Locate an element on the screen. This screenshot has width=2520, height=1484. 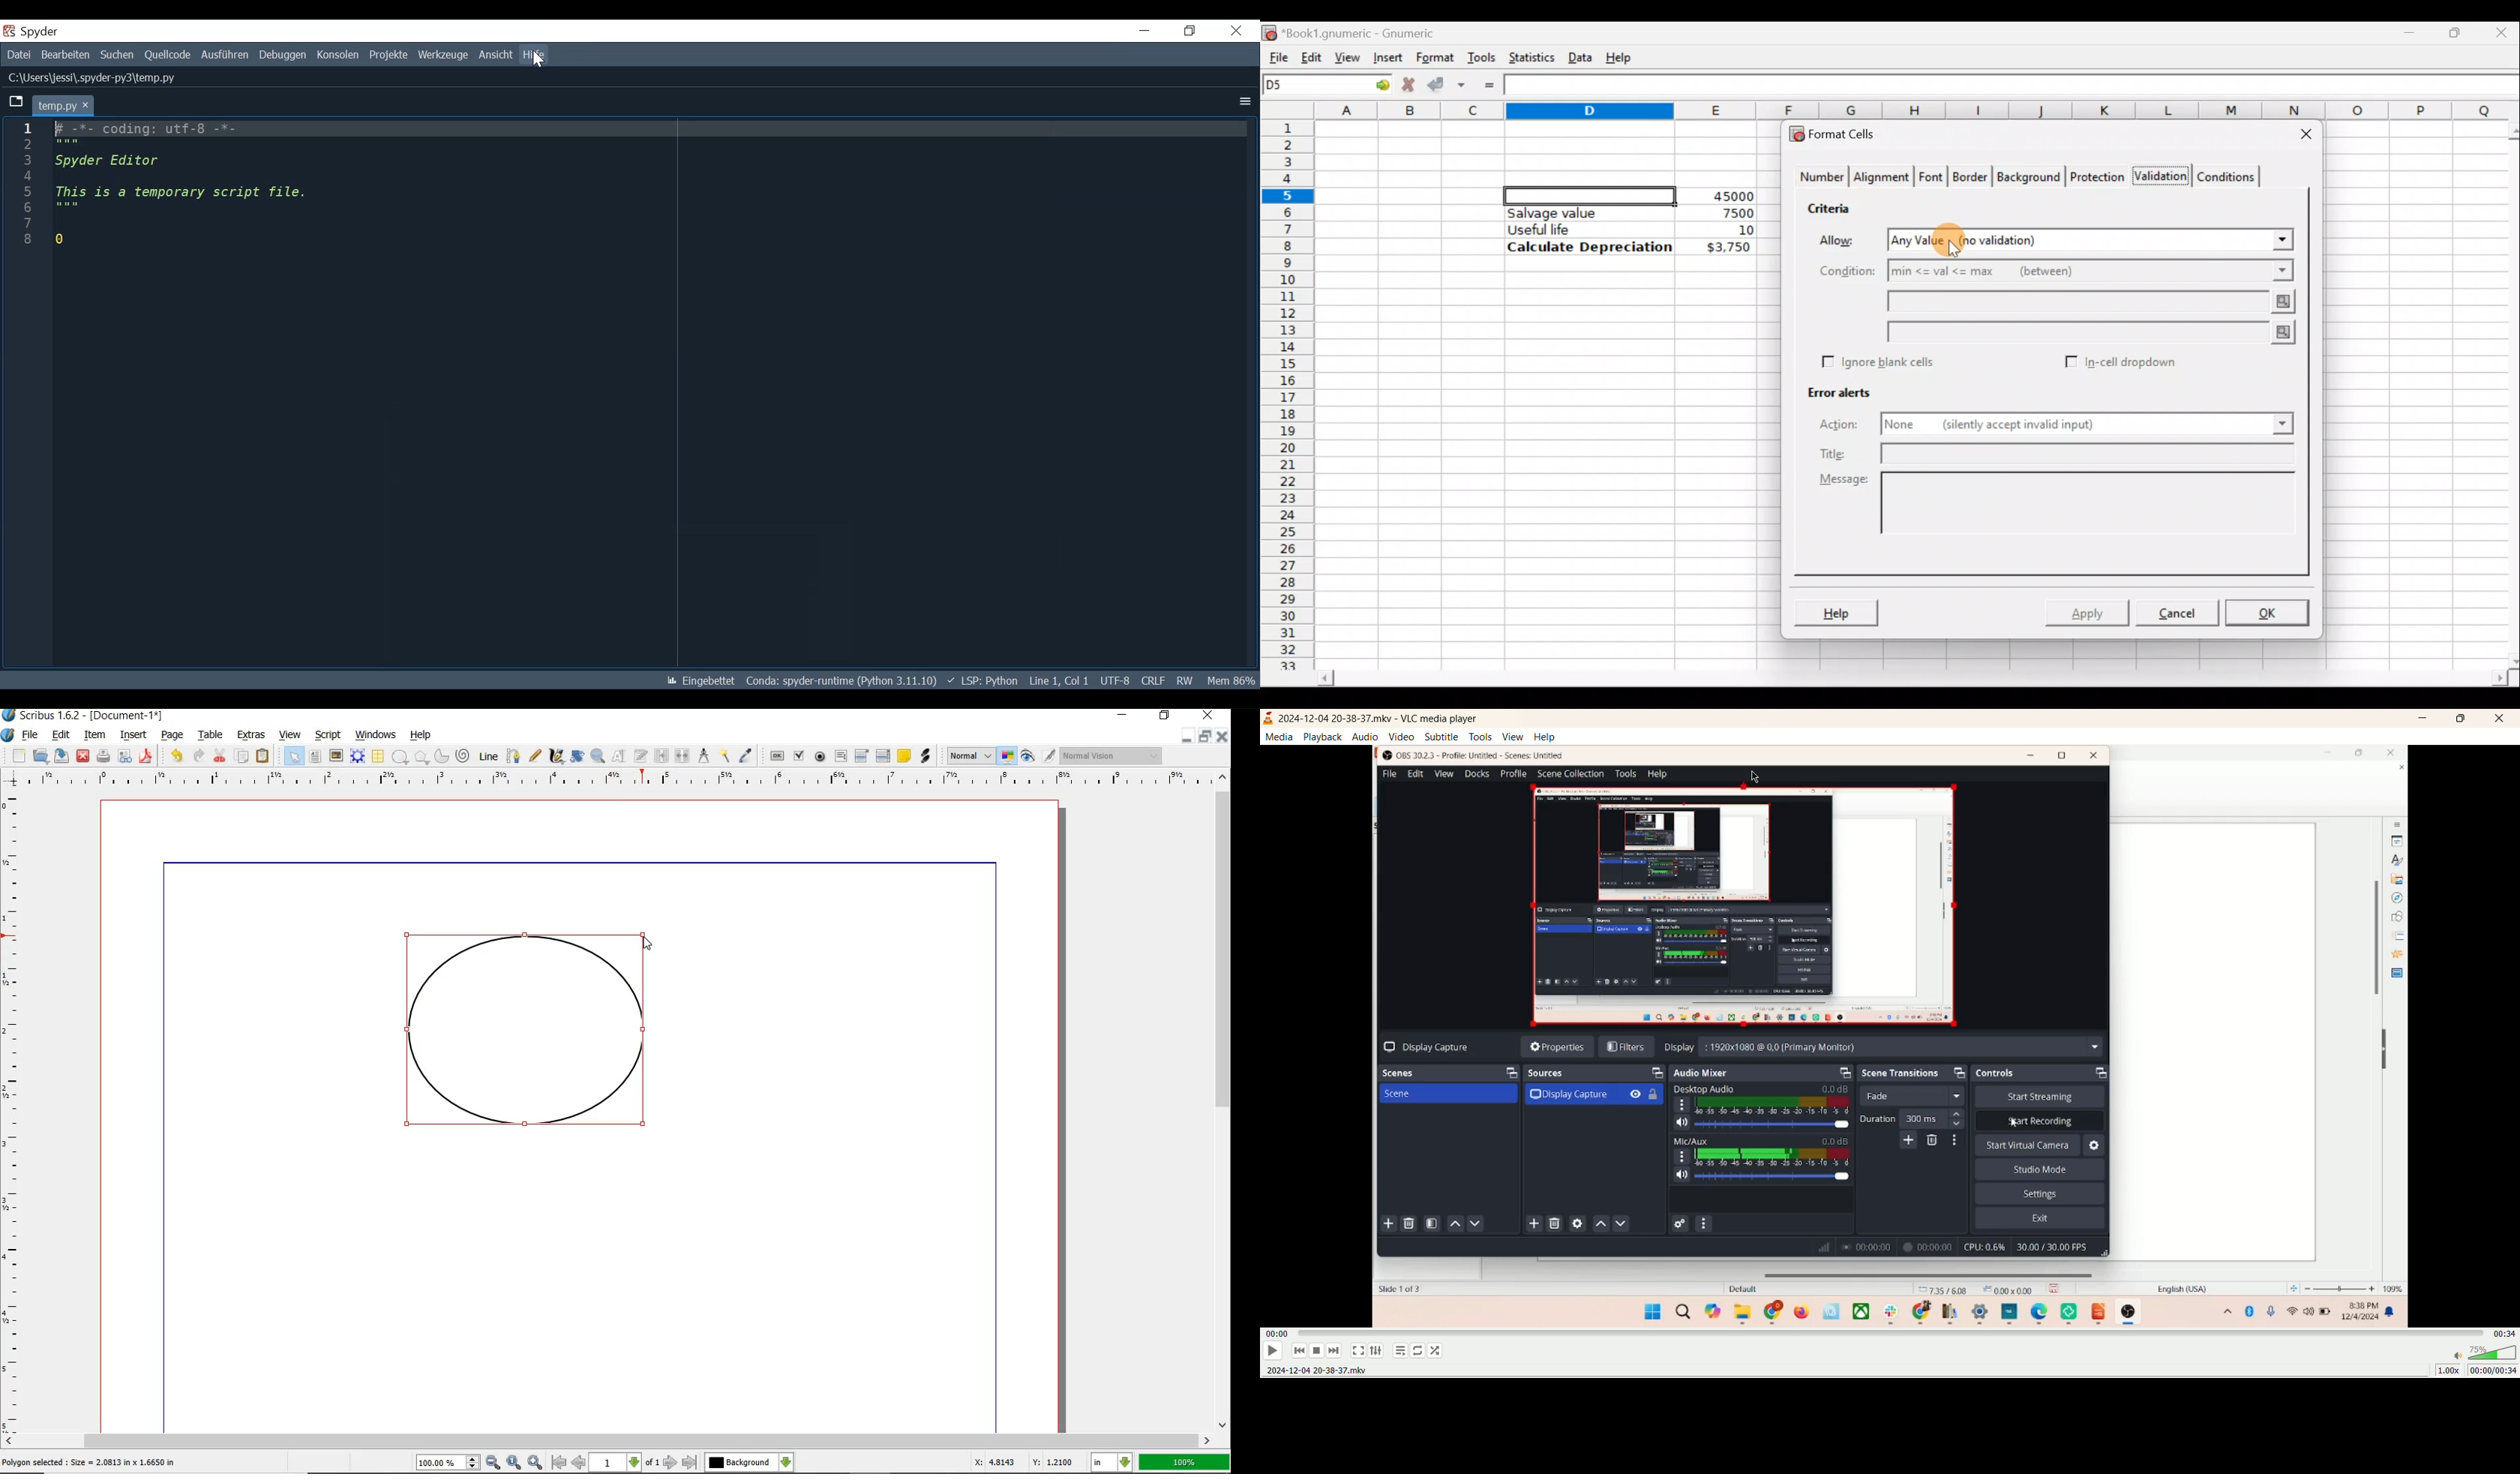
EXTRAS is located at coordinates (251, 735).